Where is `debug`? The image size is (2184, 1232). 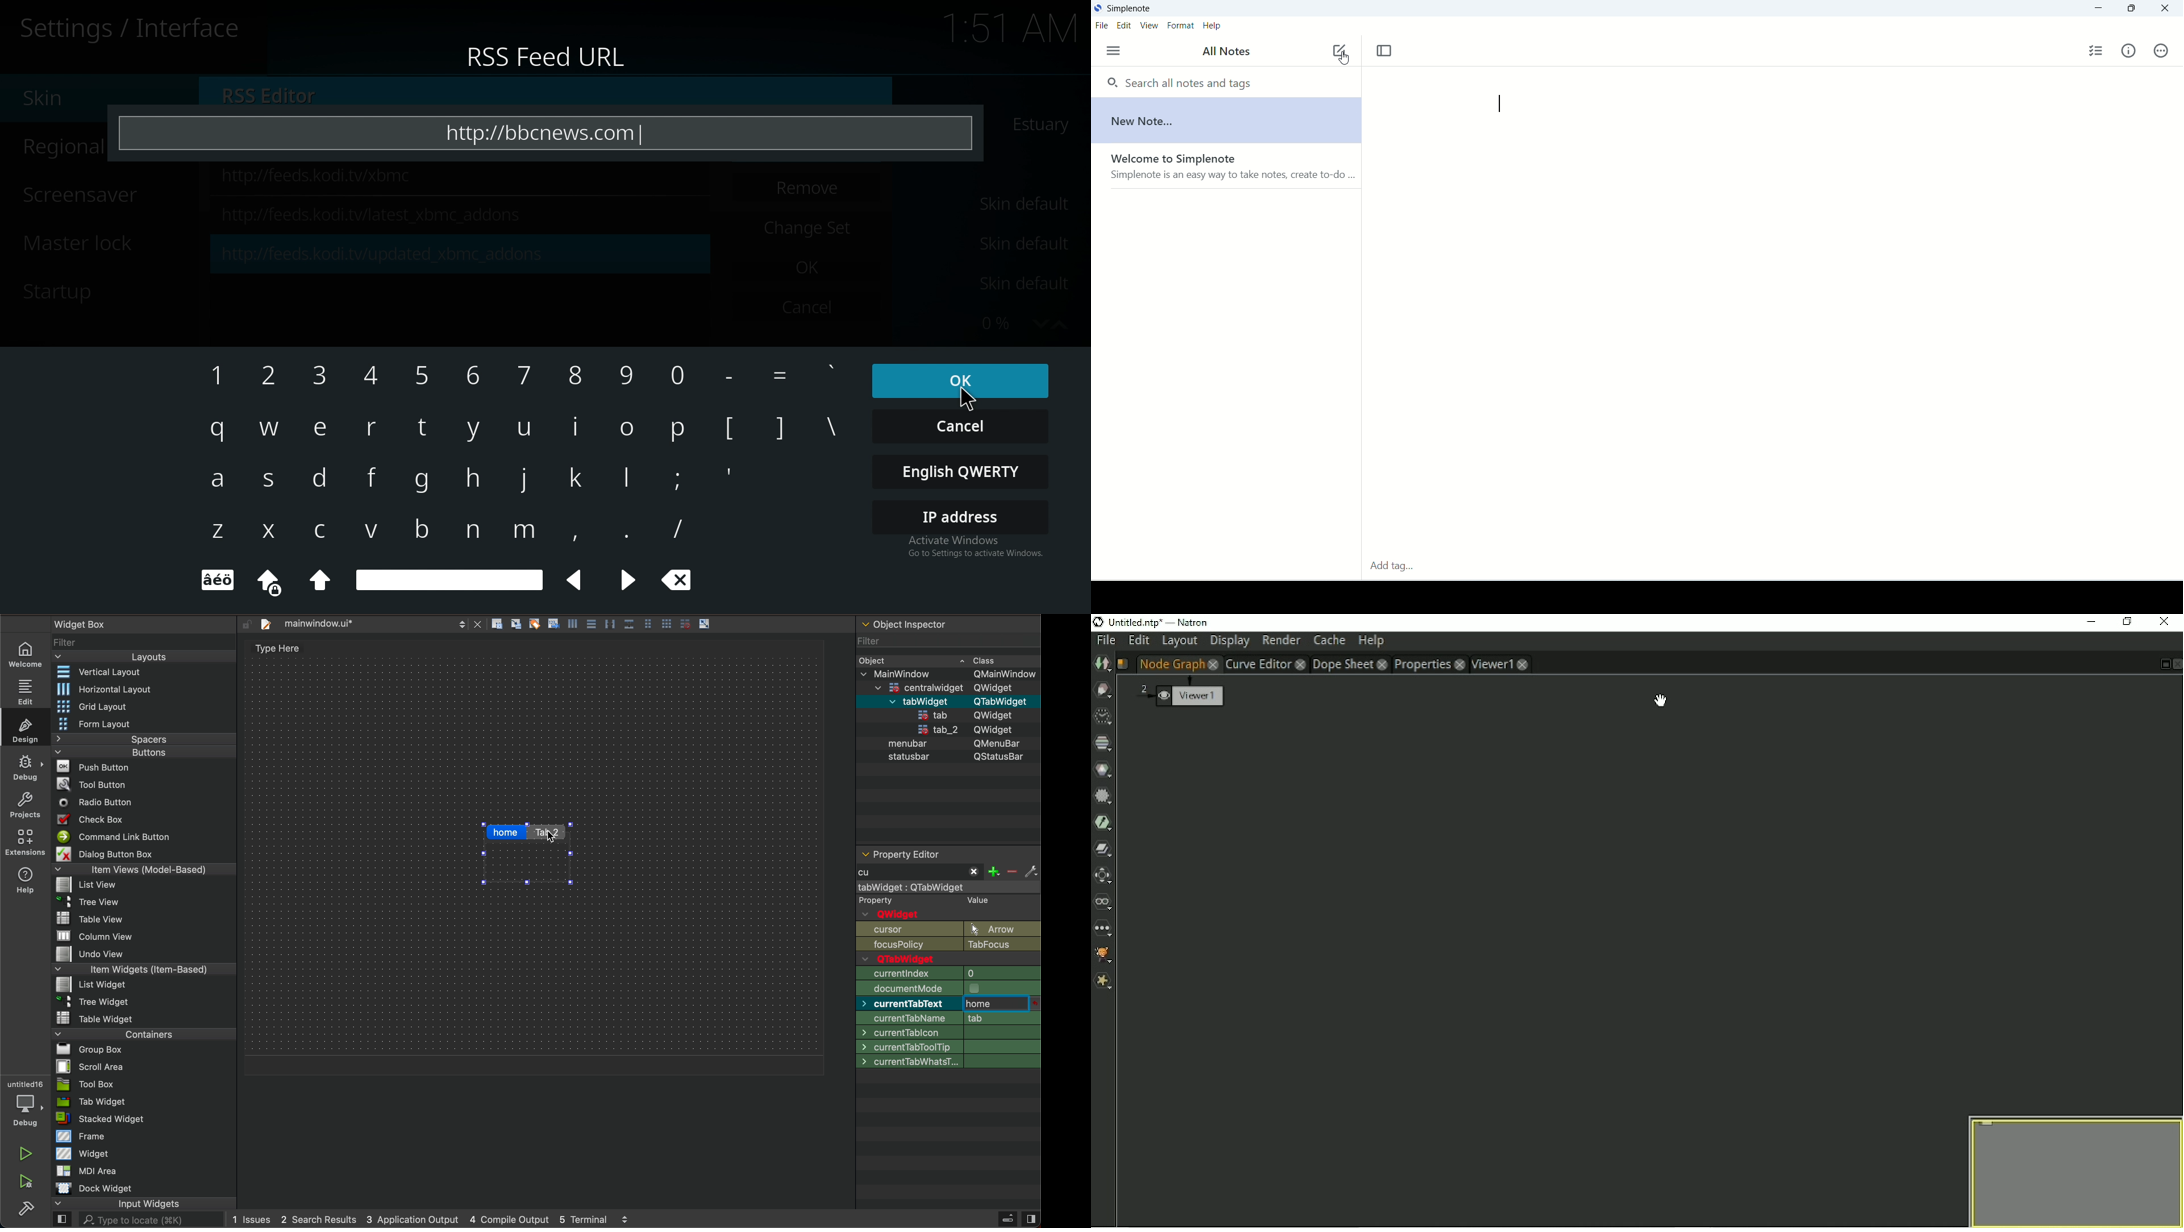 debug is located at coordinates (26, 767).